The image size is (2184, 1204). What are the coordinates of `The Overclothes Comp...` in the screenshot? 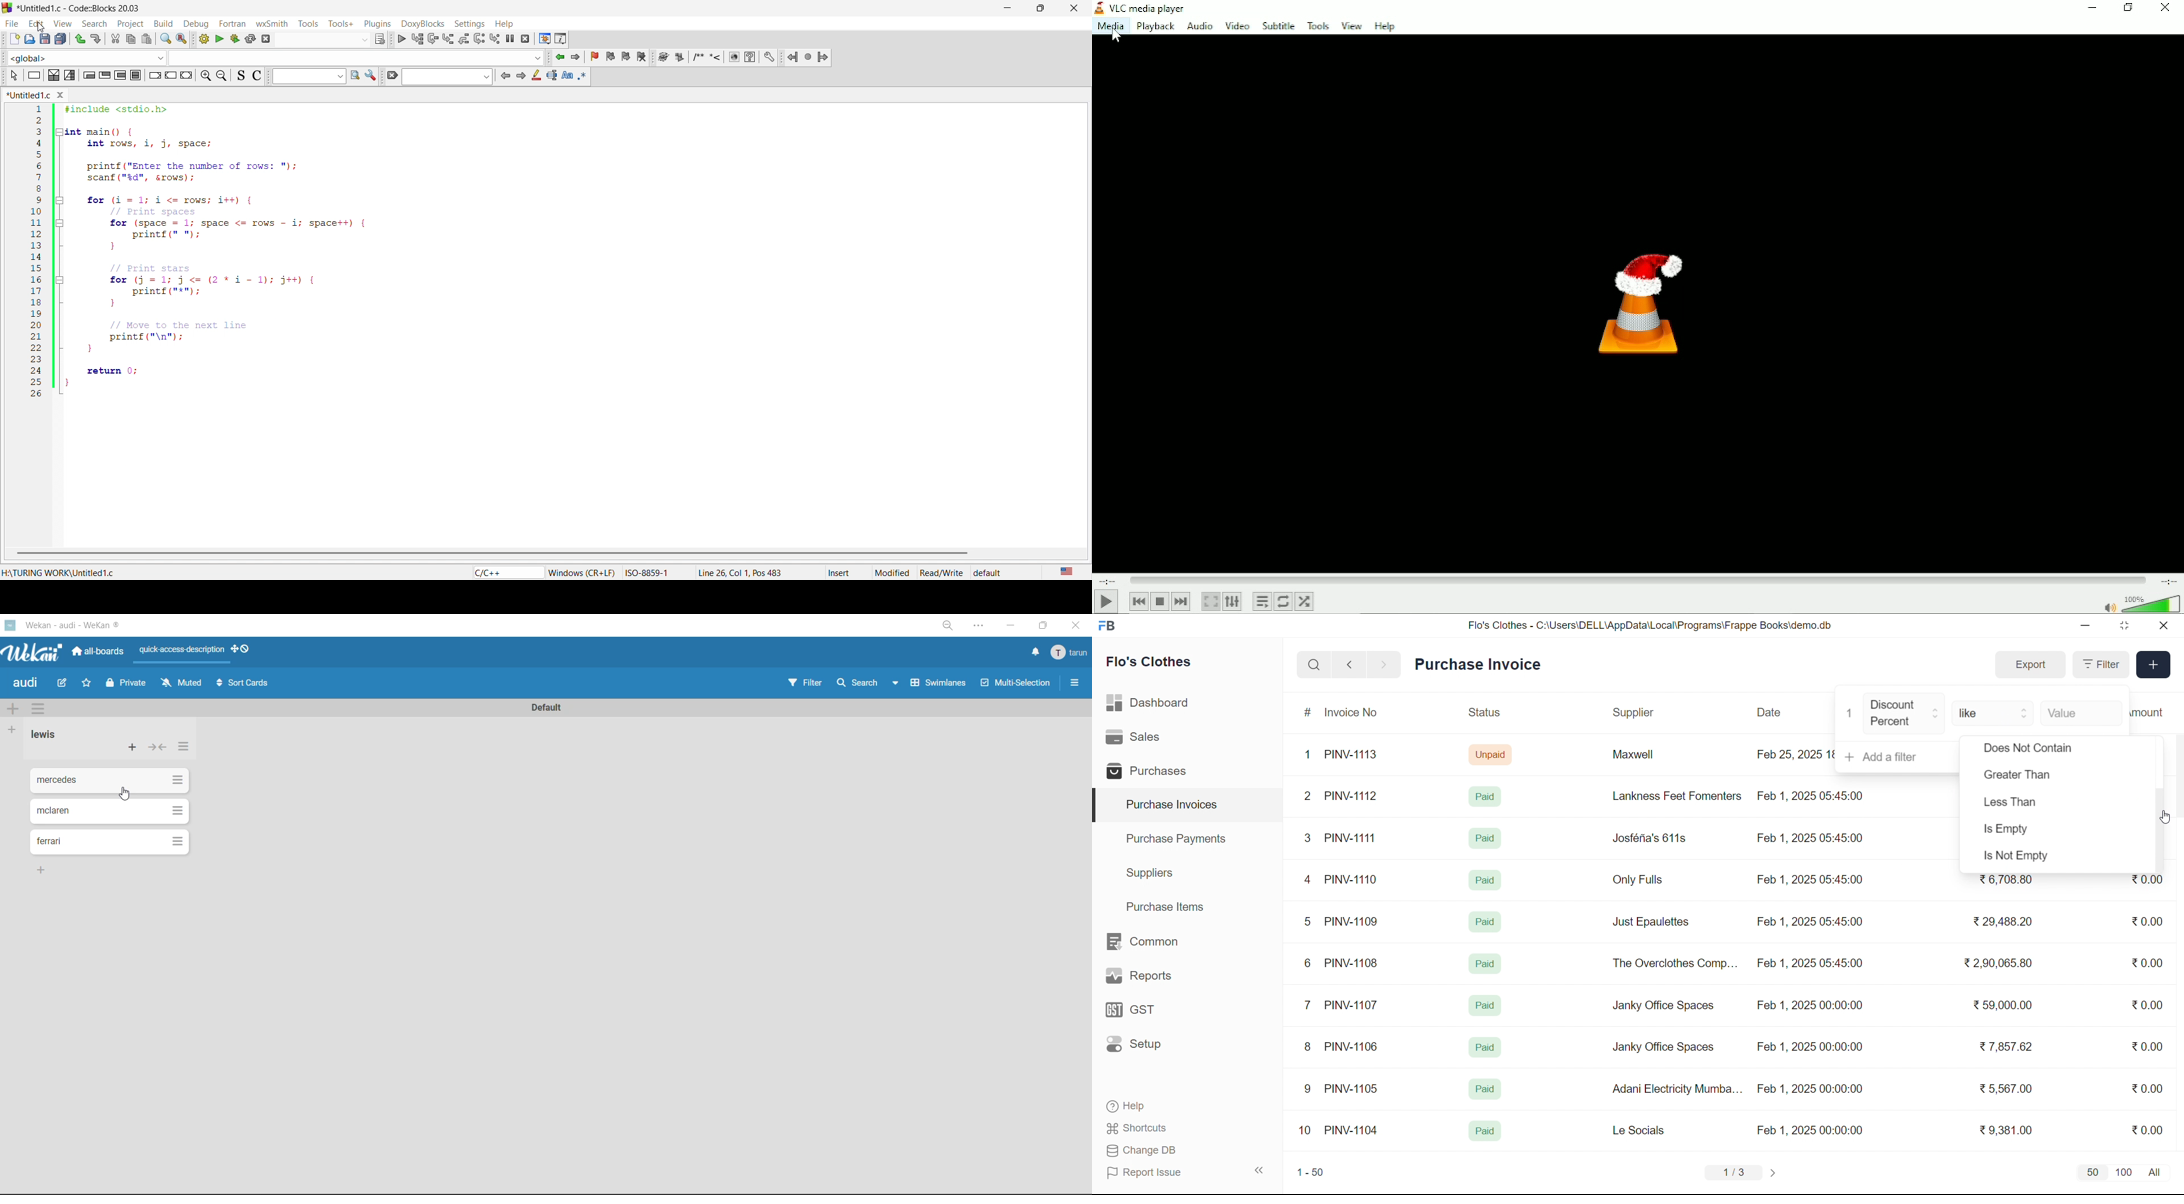 It's located at (1673, 963).